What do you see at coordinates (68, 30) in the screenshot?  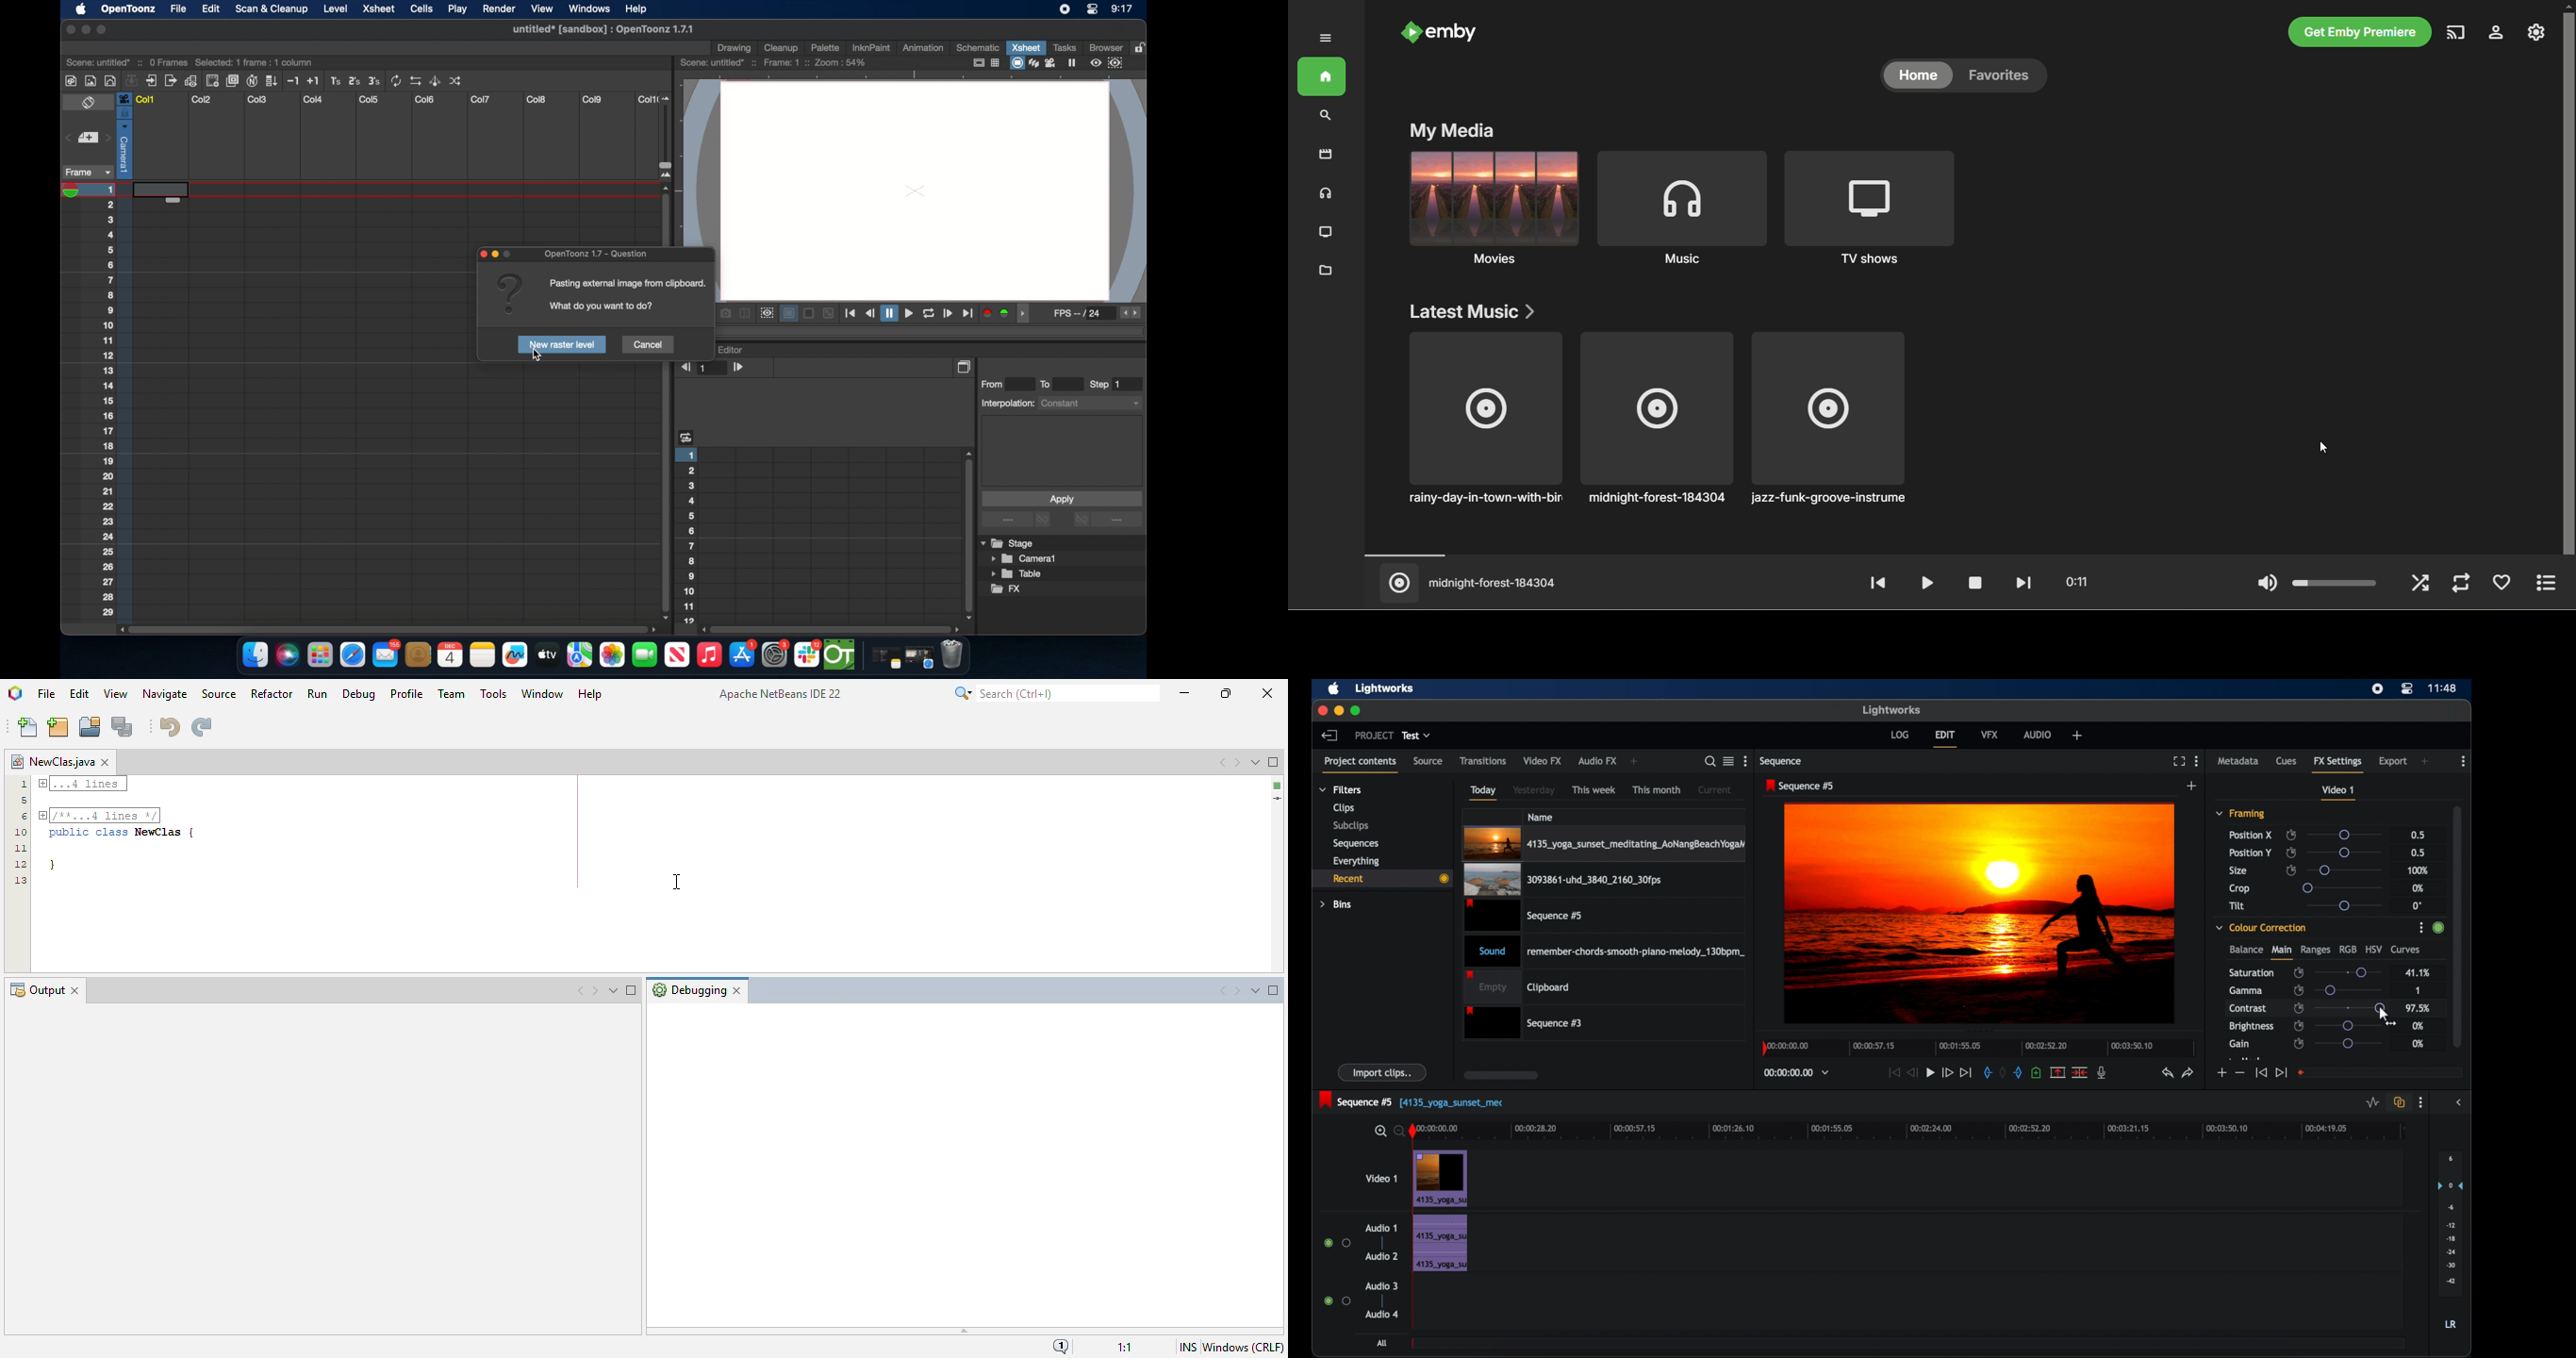 I see `close` at bounding box center [68, 30].